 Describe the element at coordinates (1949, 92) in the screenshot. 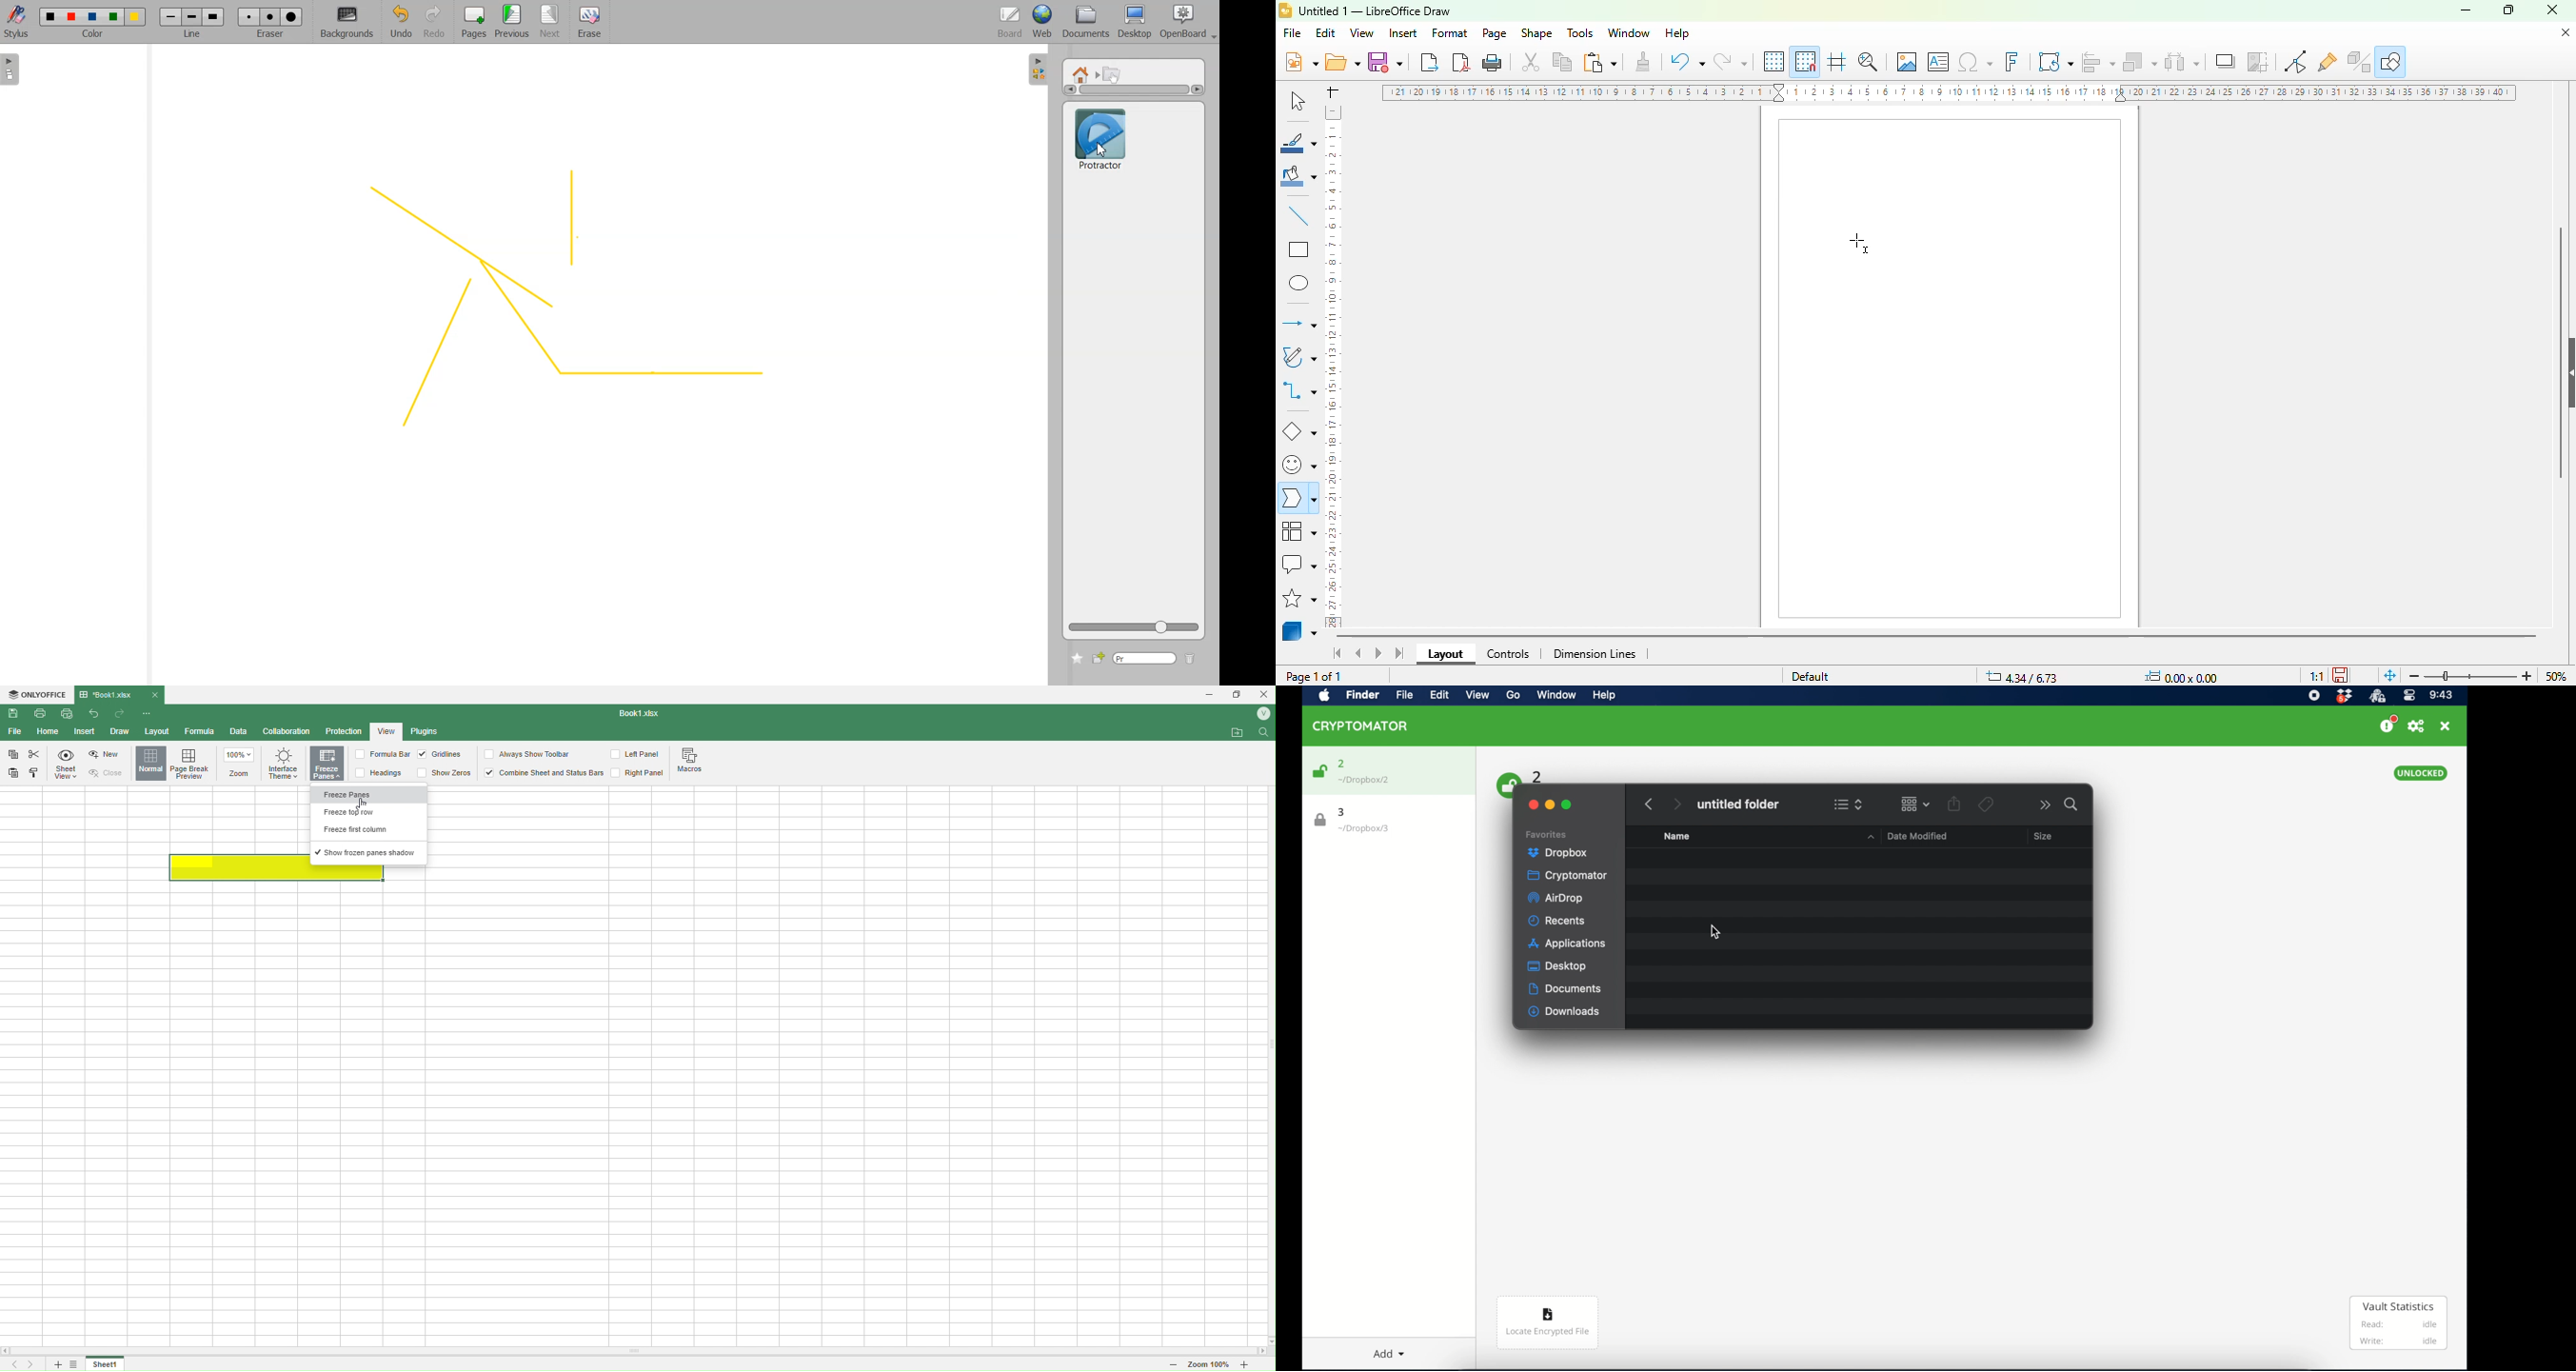

I see `ruler` at that location.